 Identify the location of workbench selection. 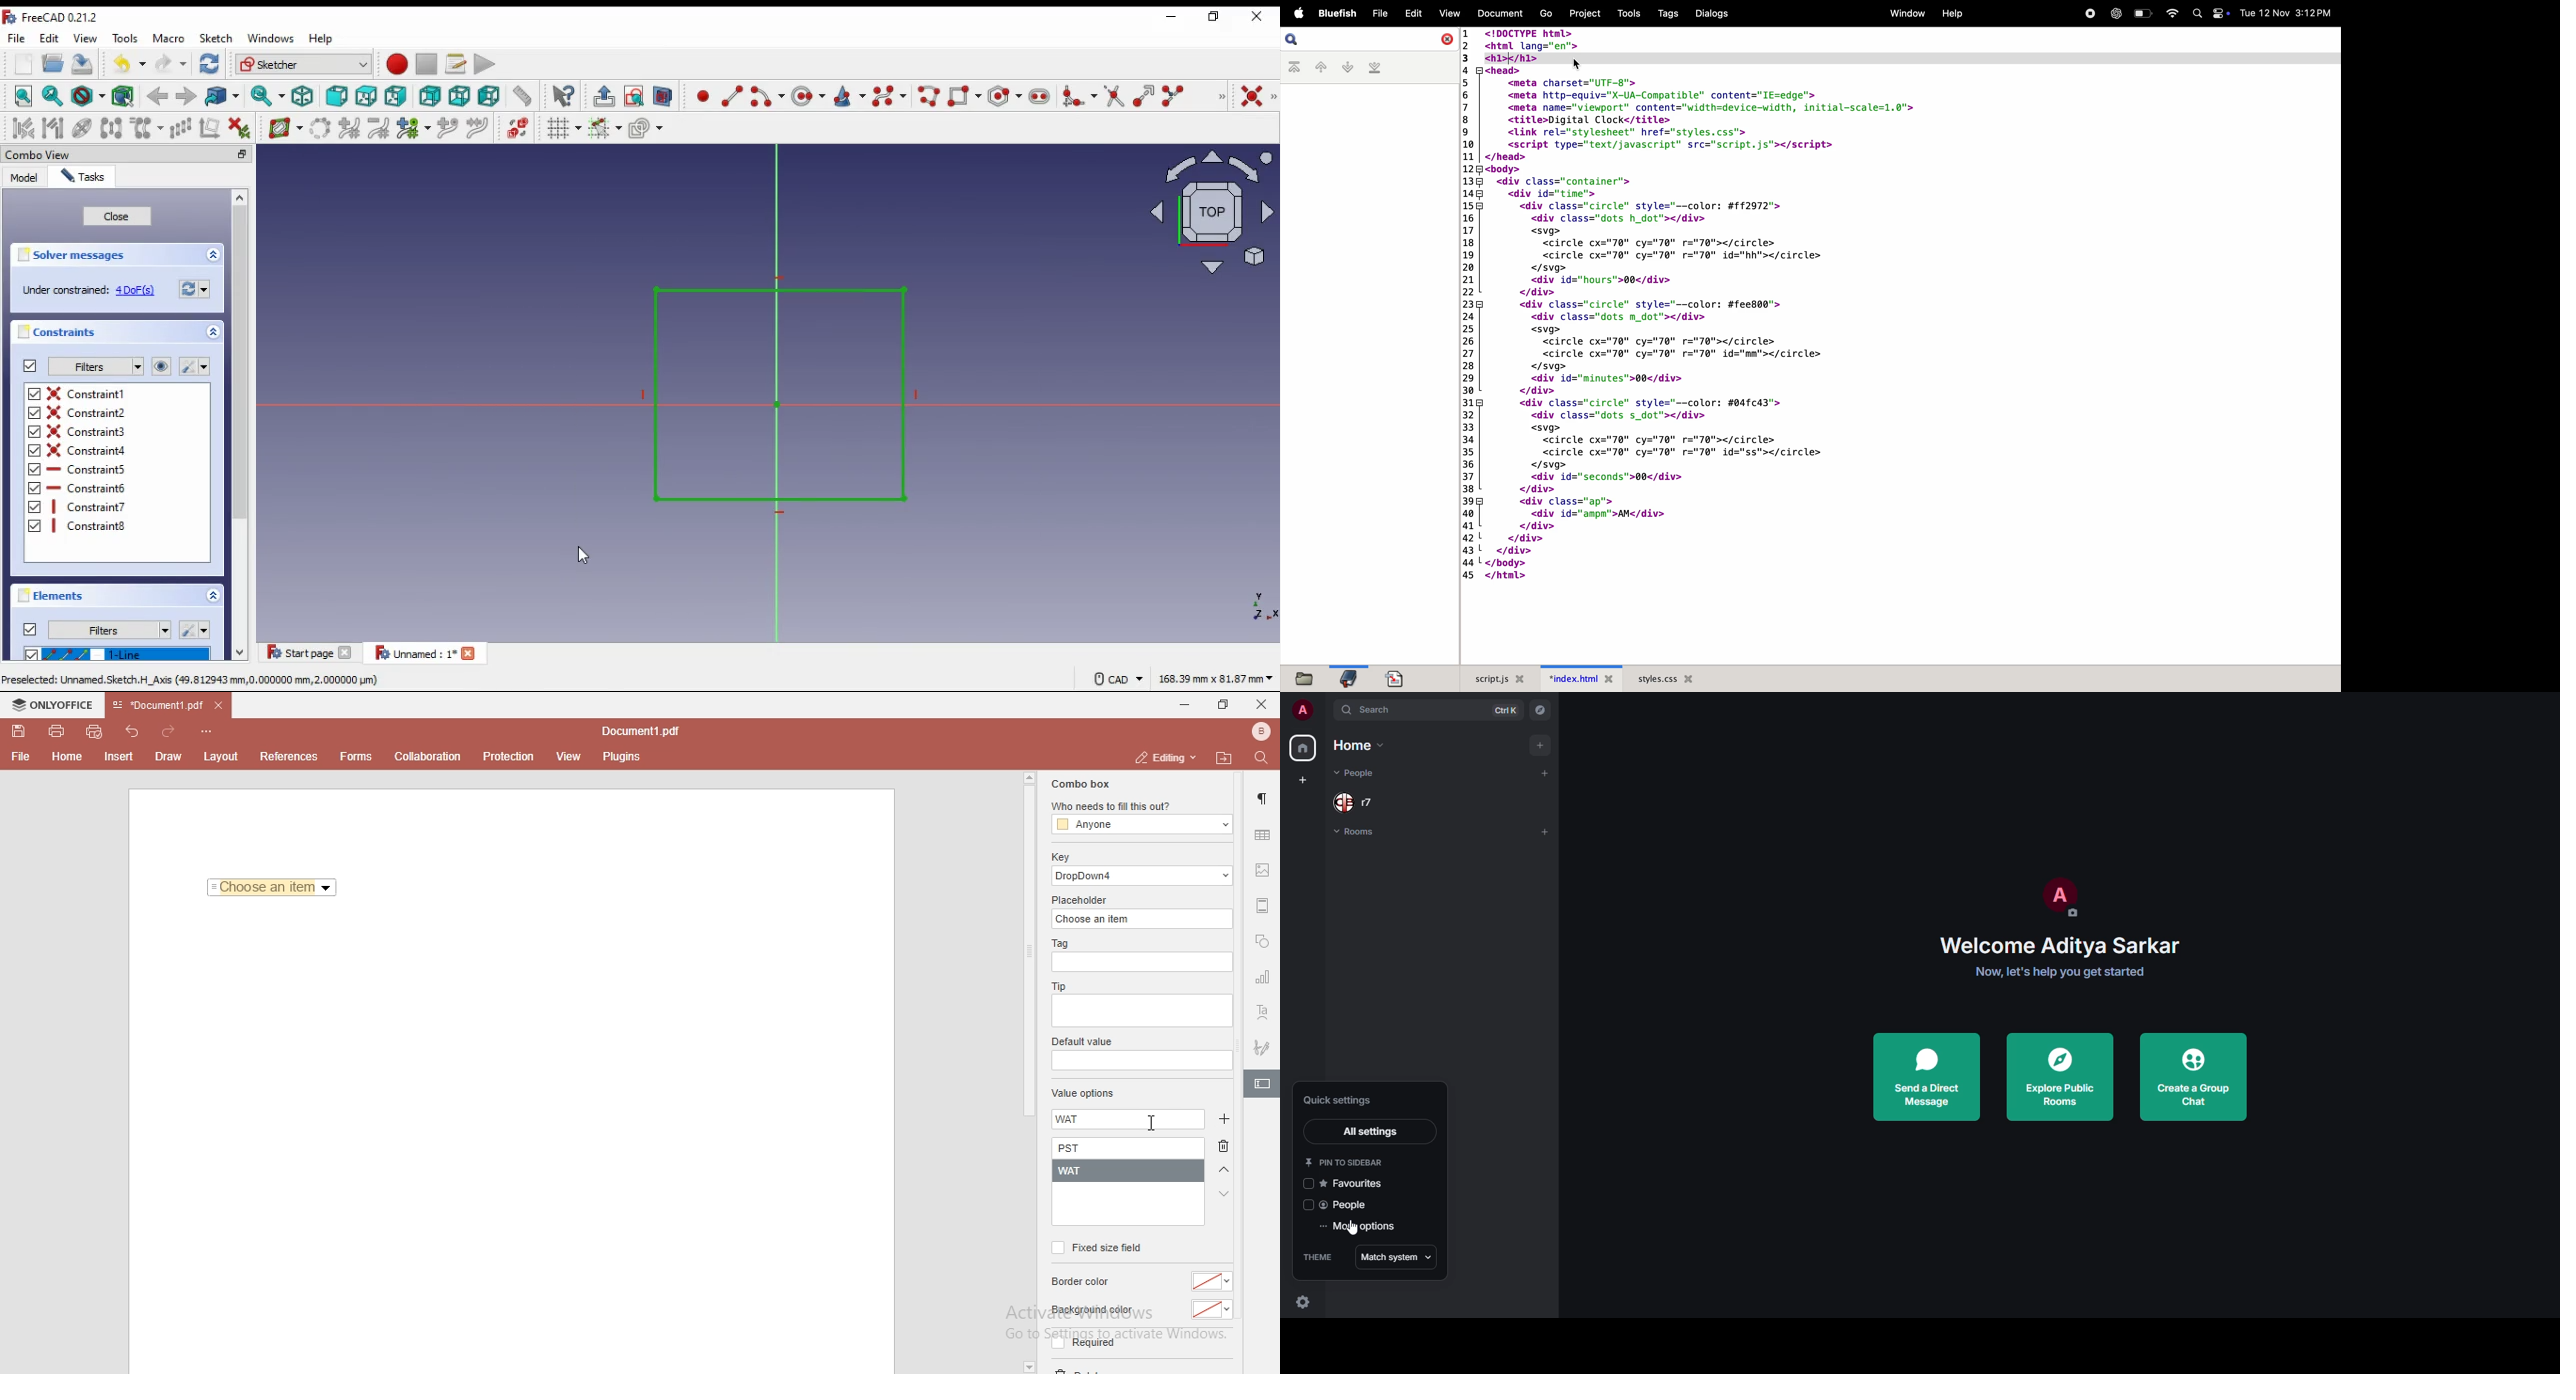
(304, 64).